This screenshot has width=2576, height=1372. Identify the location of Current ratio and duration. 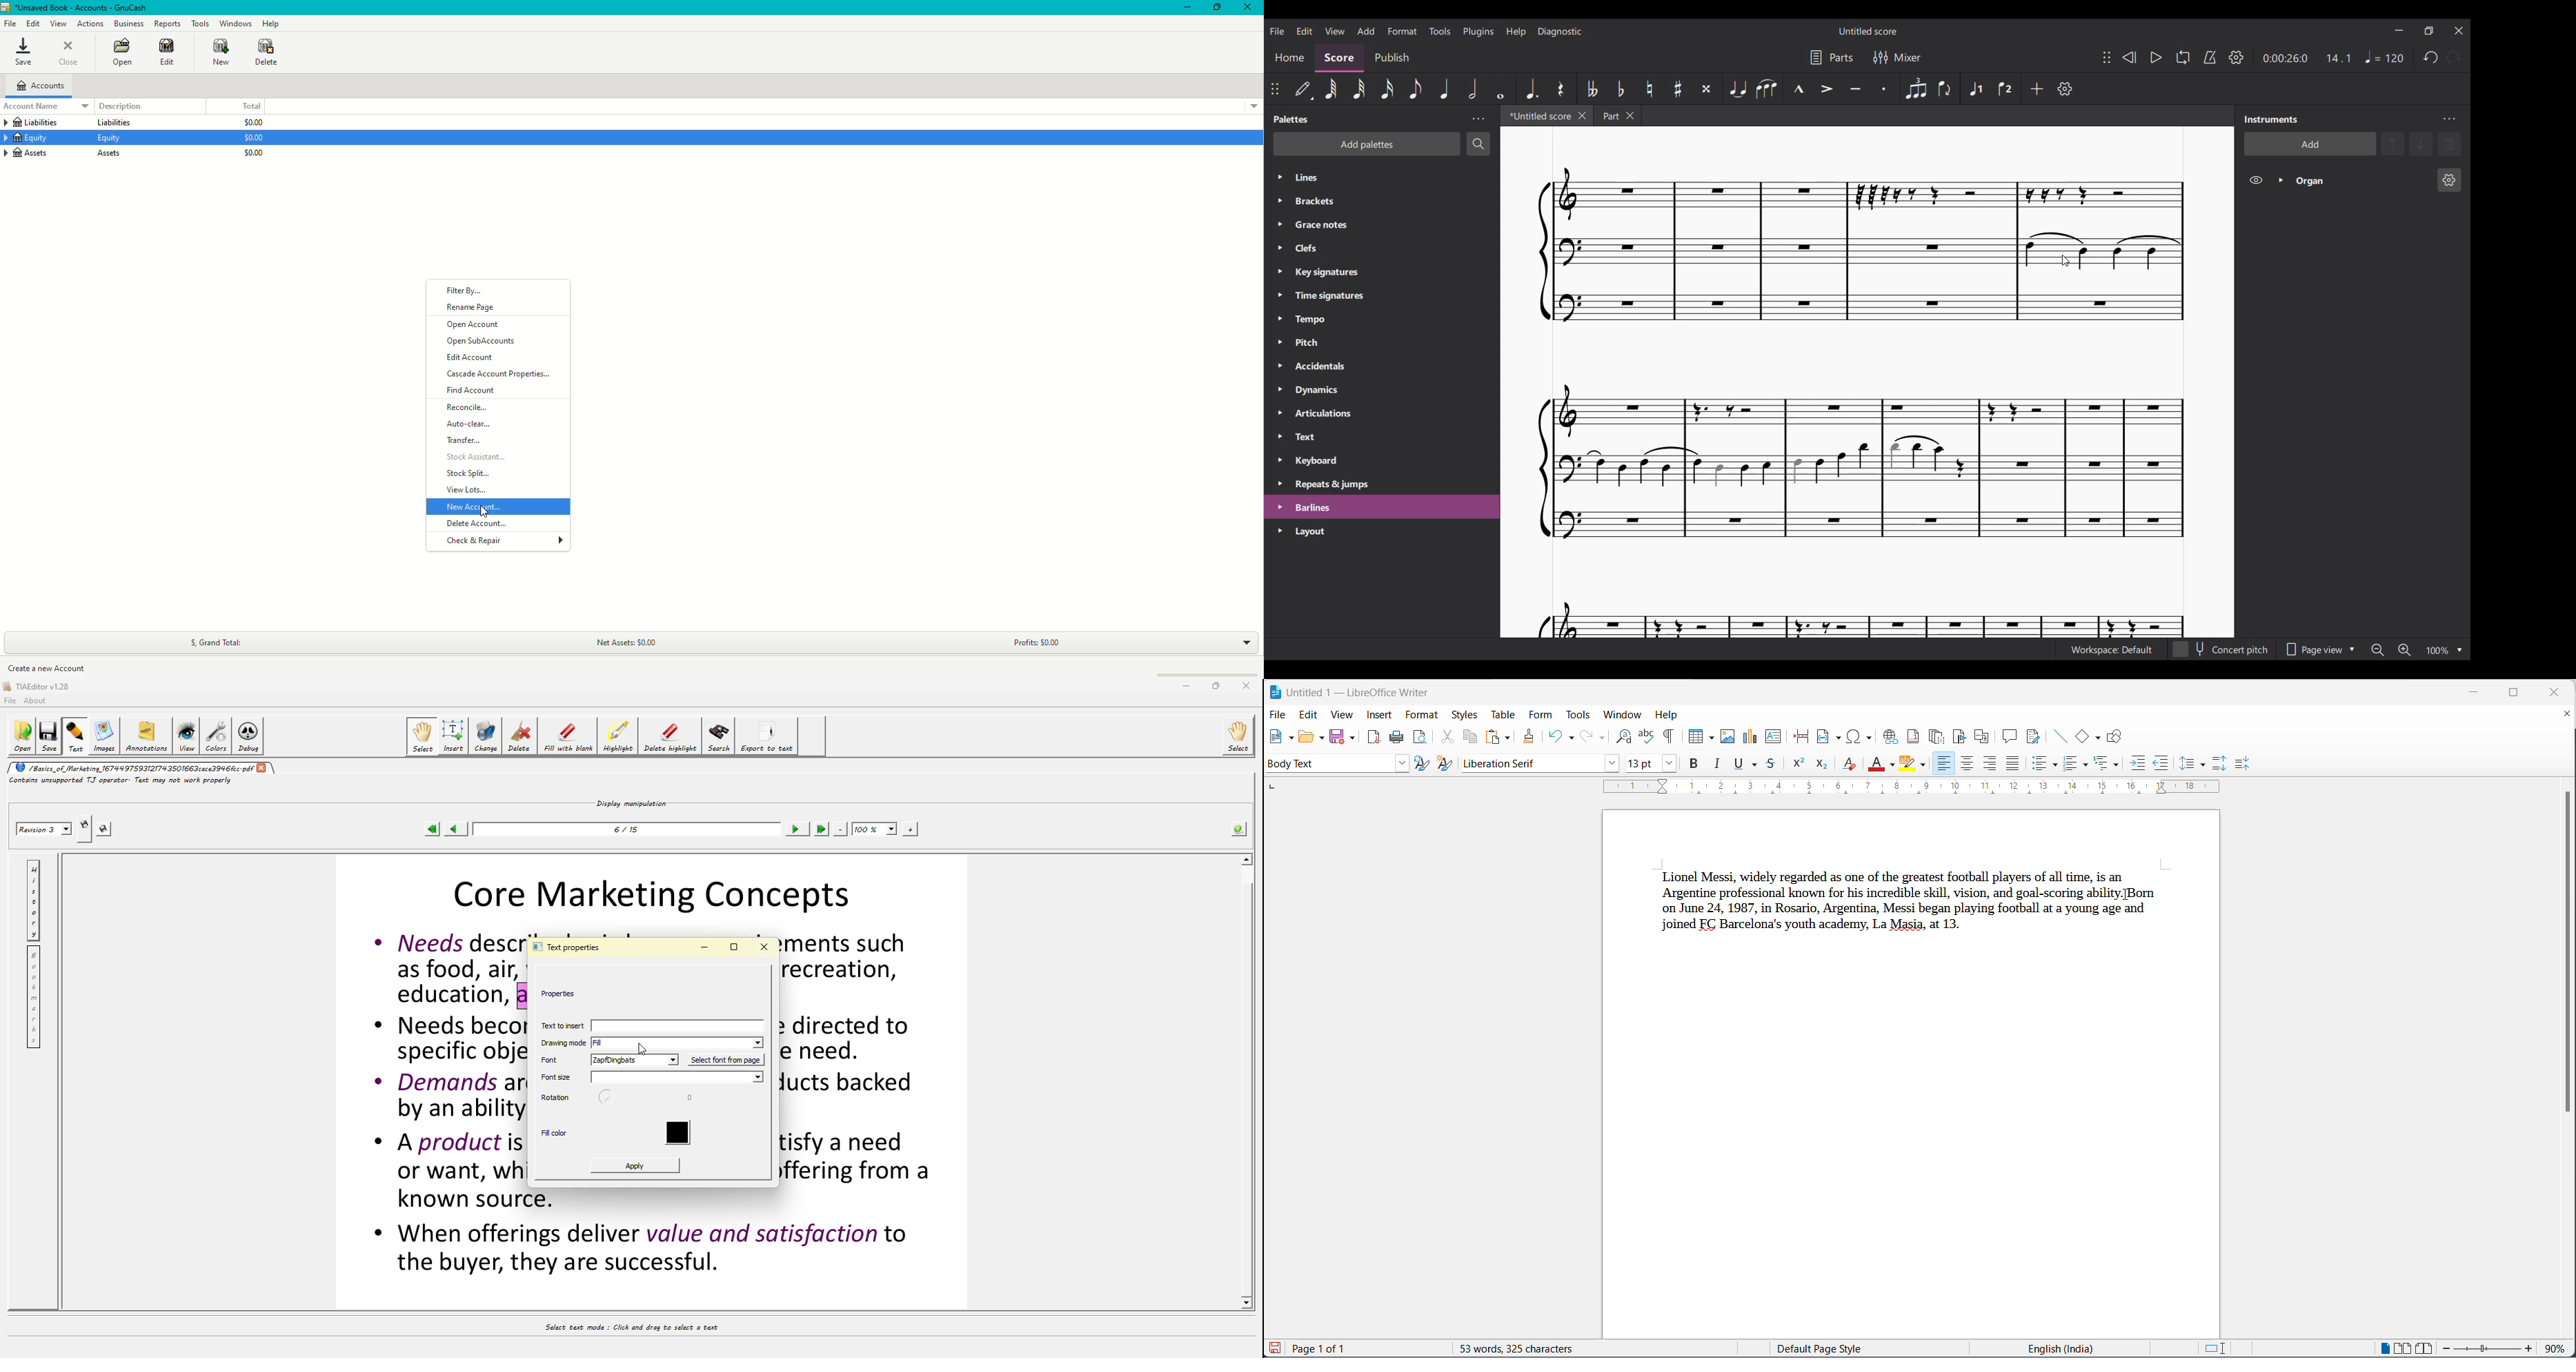
(2307, 57).